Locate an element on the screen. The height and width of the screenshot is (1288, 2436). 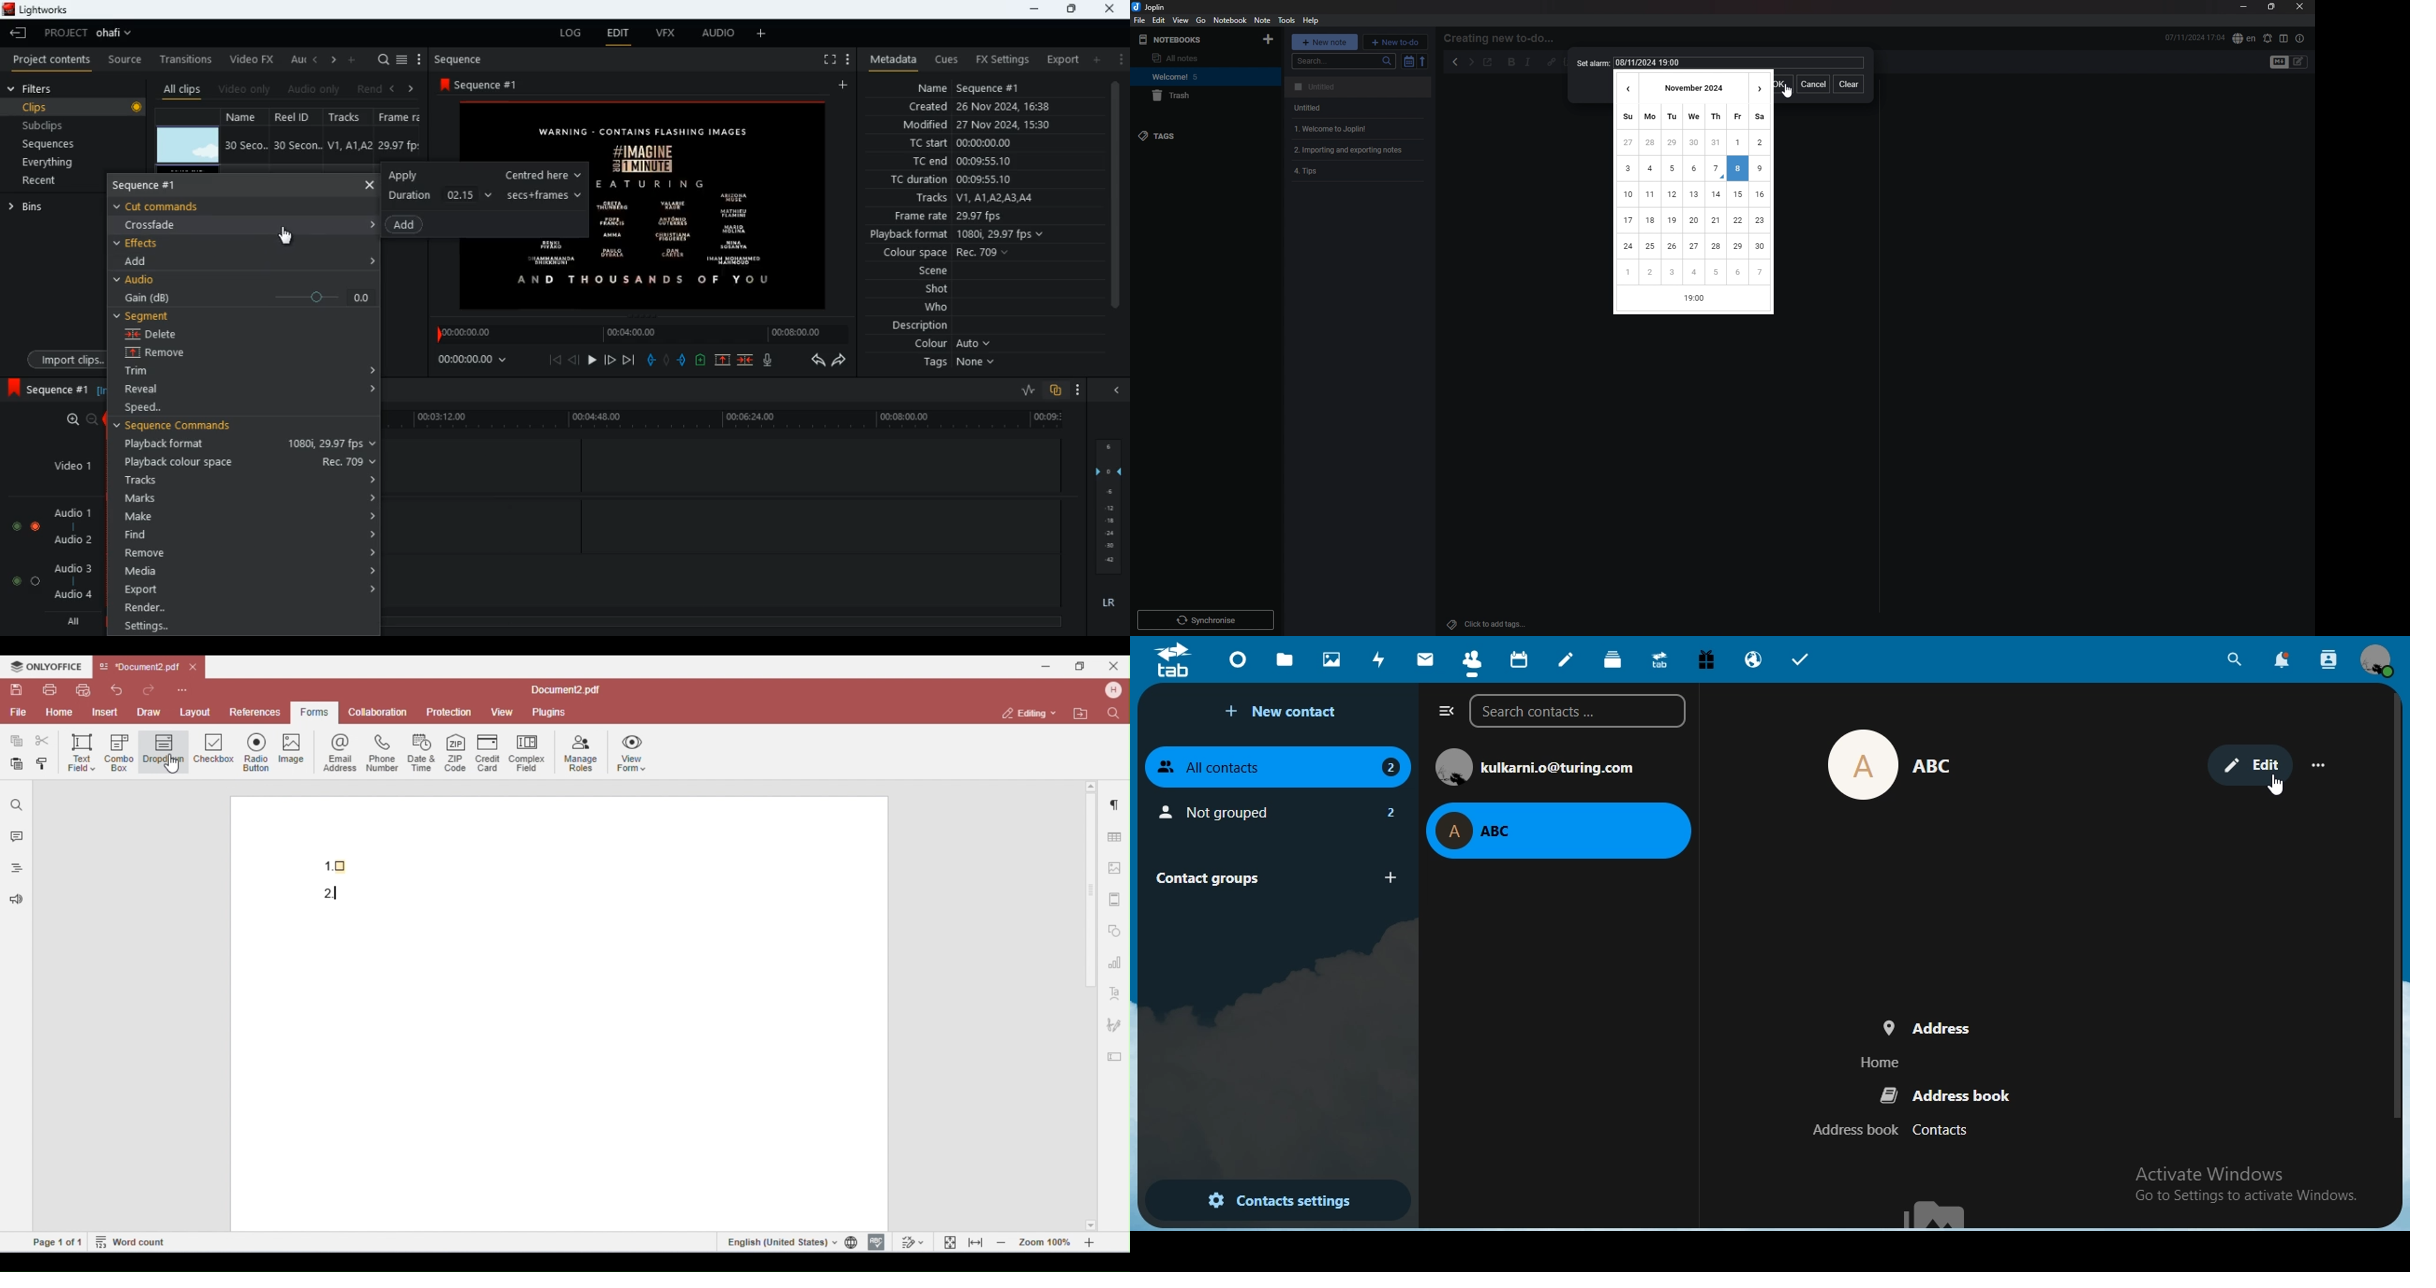
date and time is located at coordinates (2195, 38).